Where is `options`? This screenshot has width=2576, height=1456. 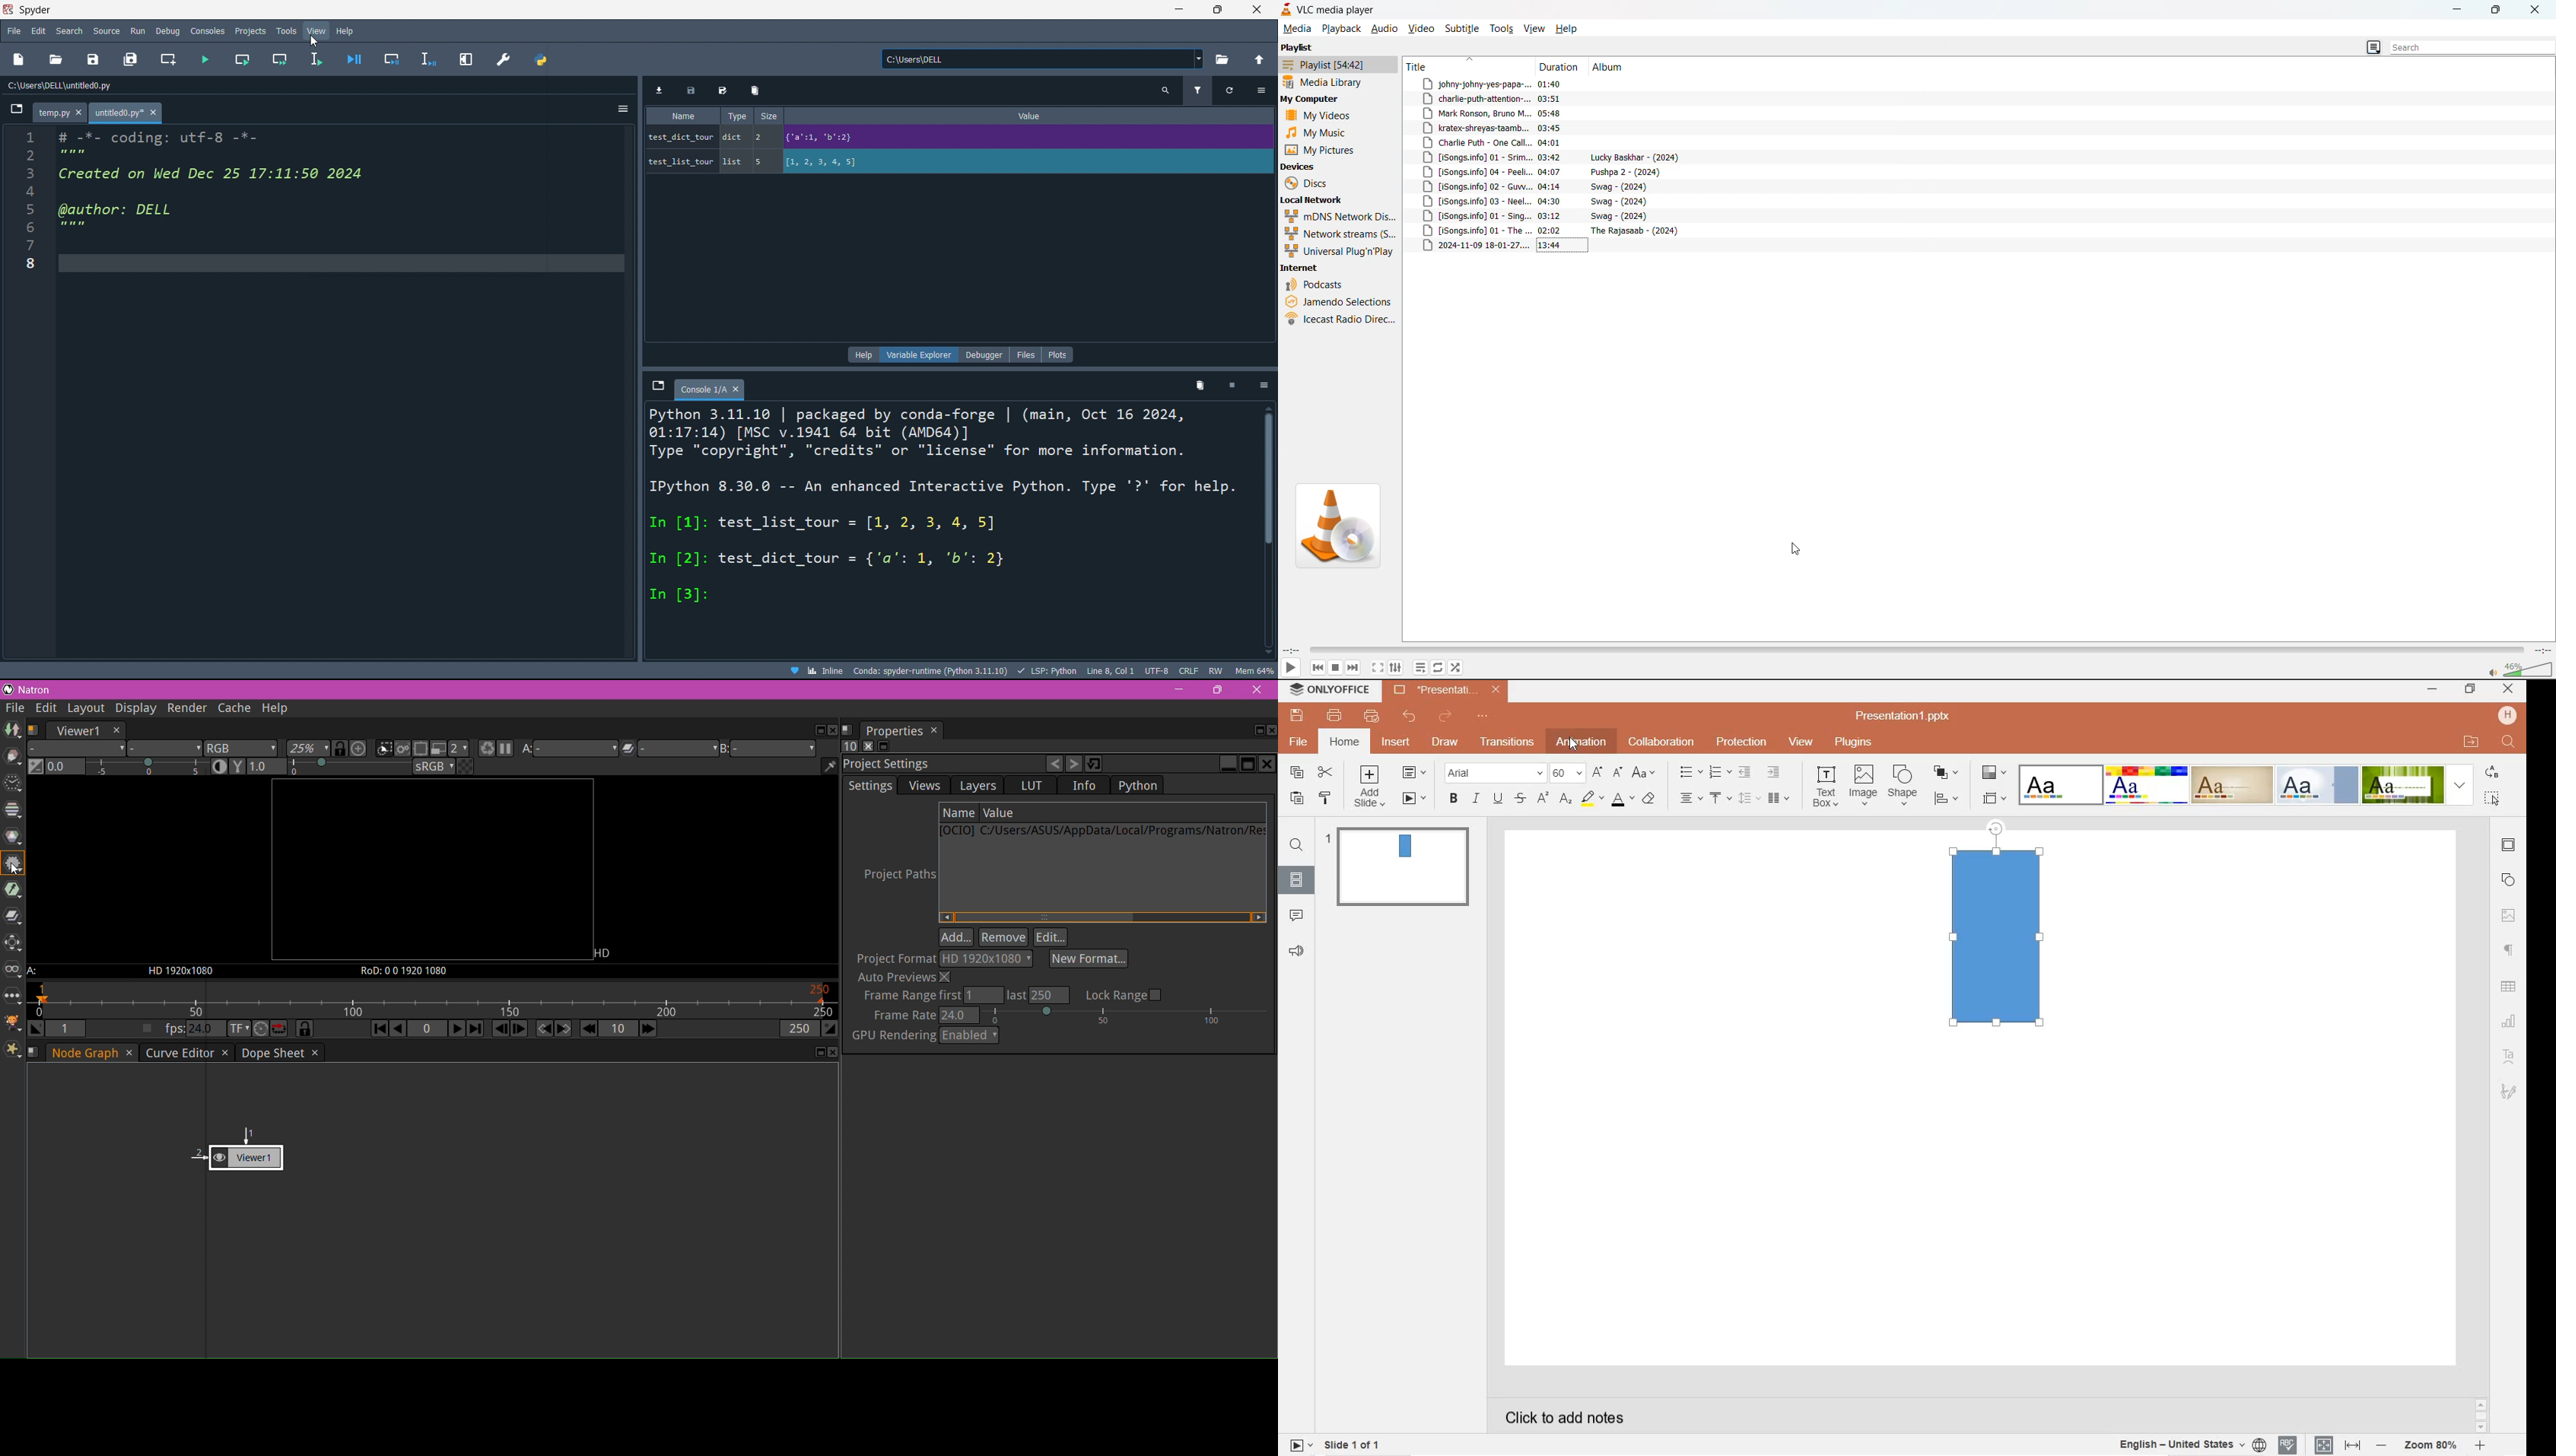 options is located at coordinates (619, 110).